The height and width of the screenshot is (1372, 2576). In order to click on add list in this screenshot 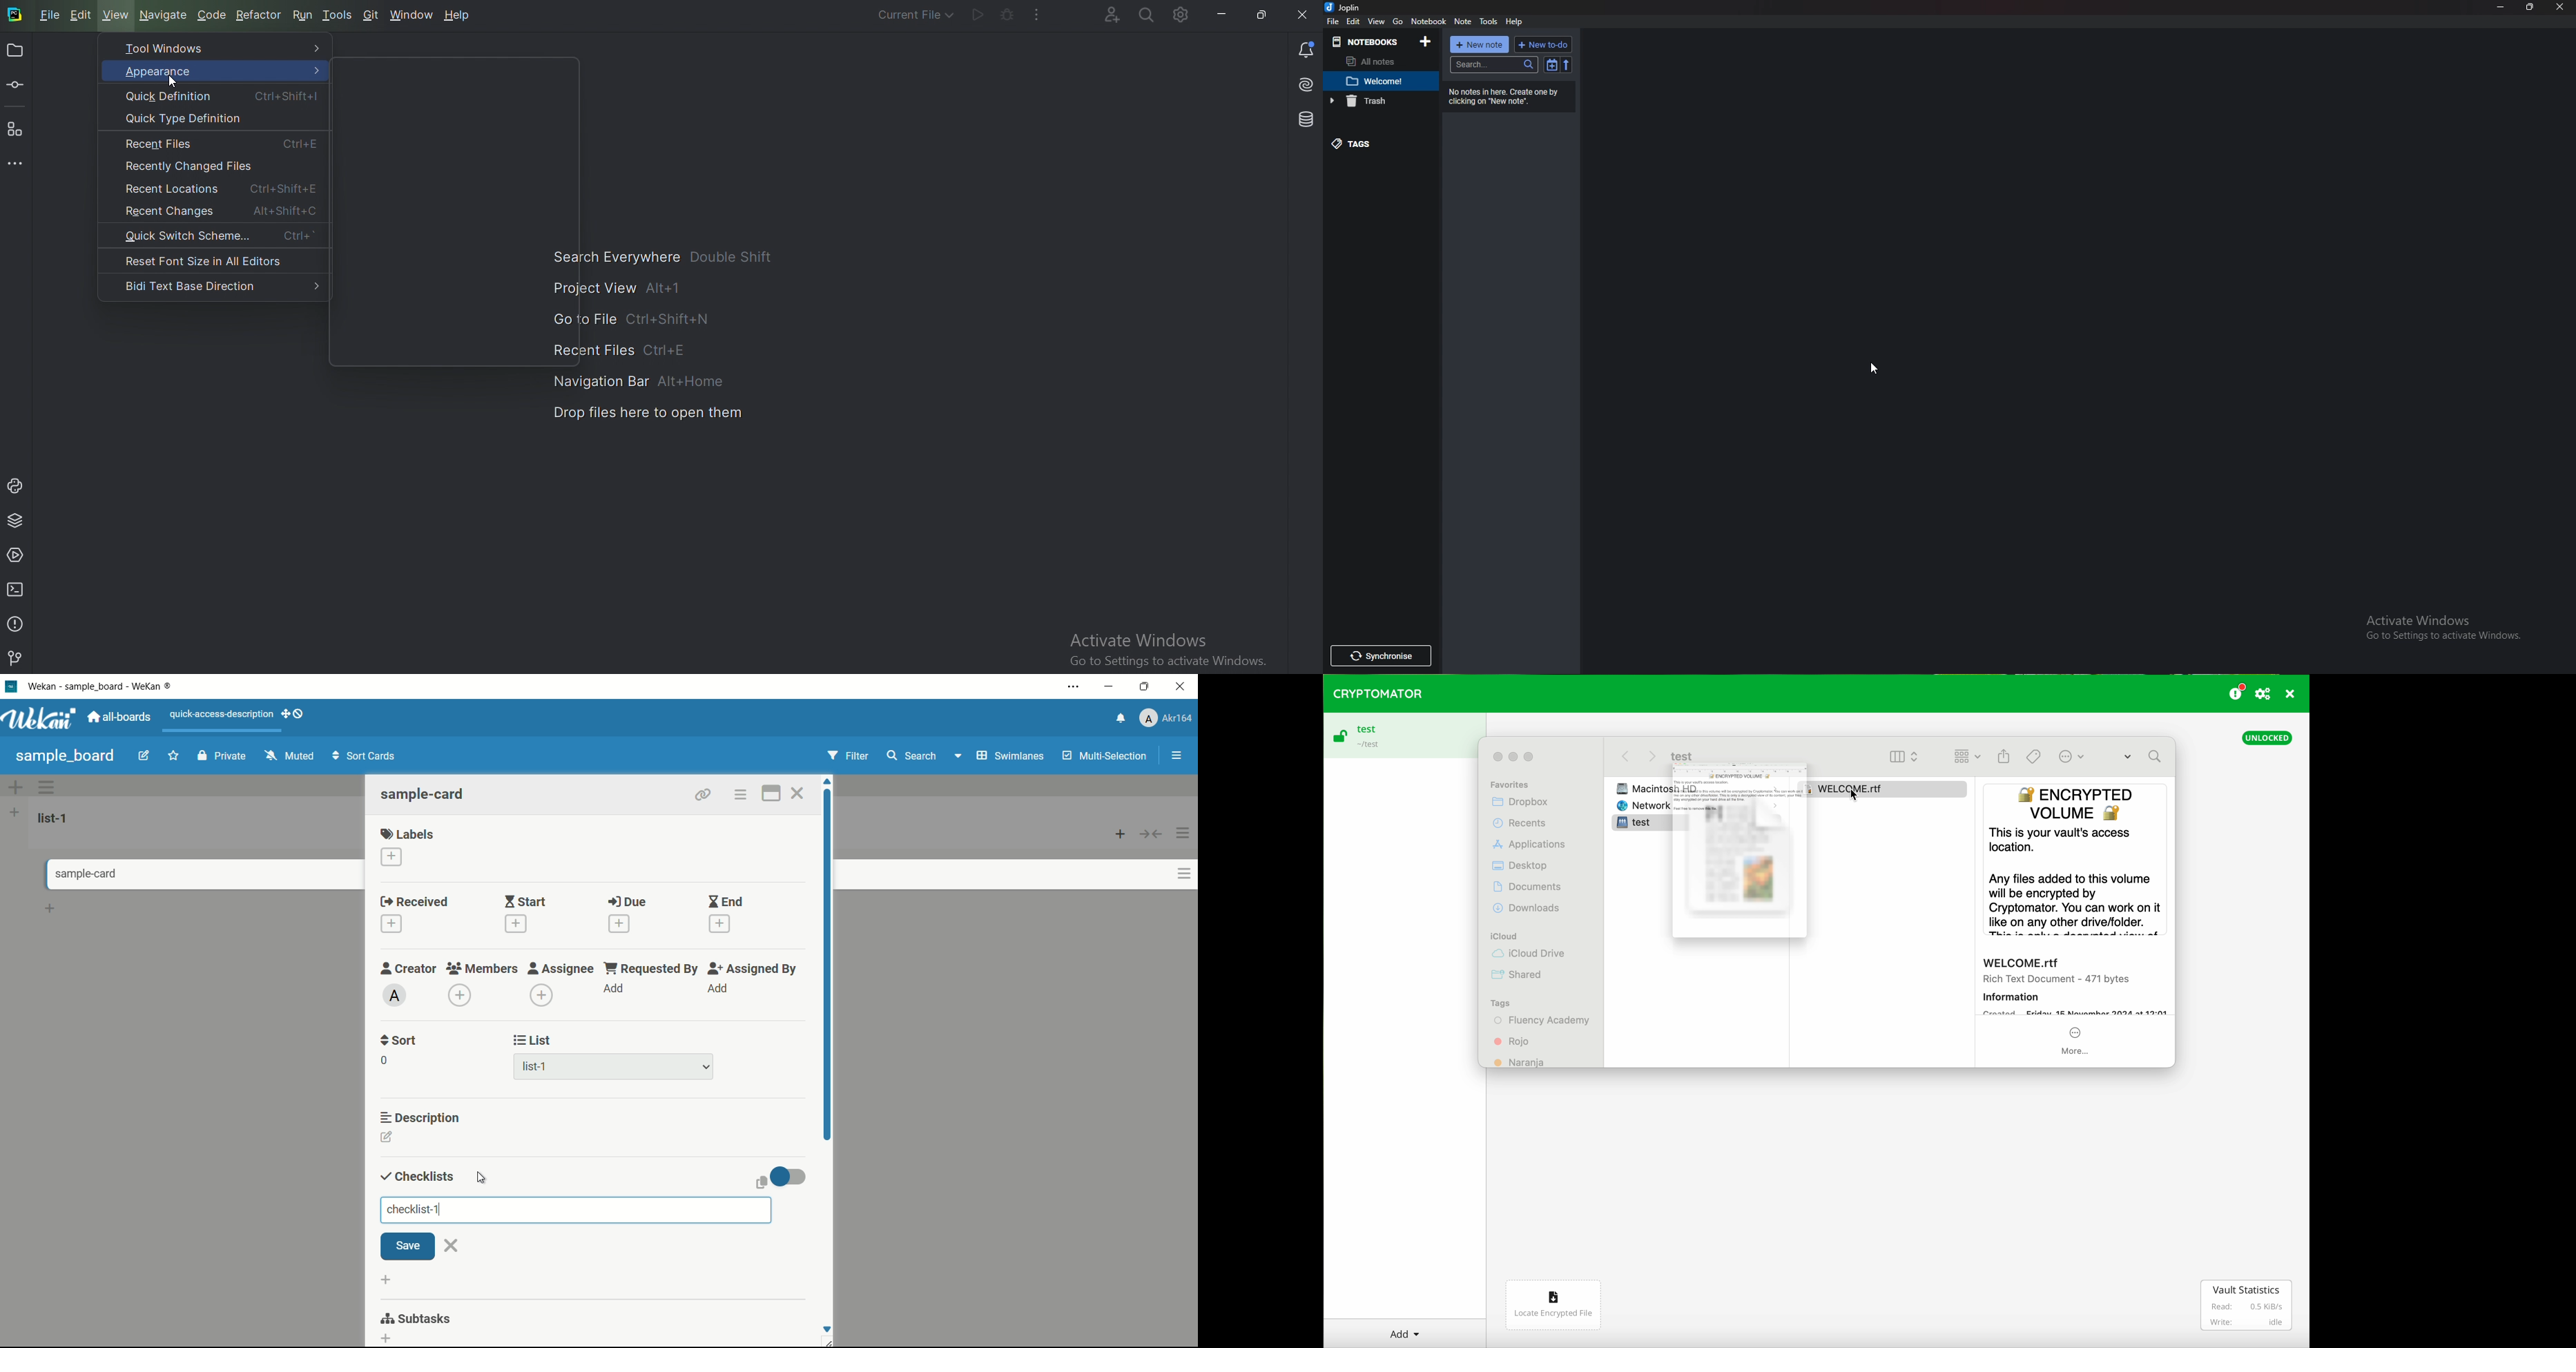, I will do `click(14, 812)`.